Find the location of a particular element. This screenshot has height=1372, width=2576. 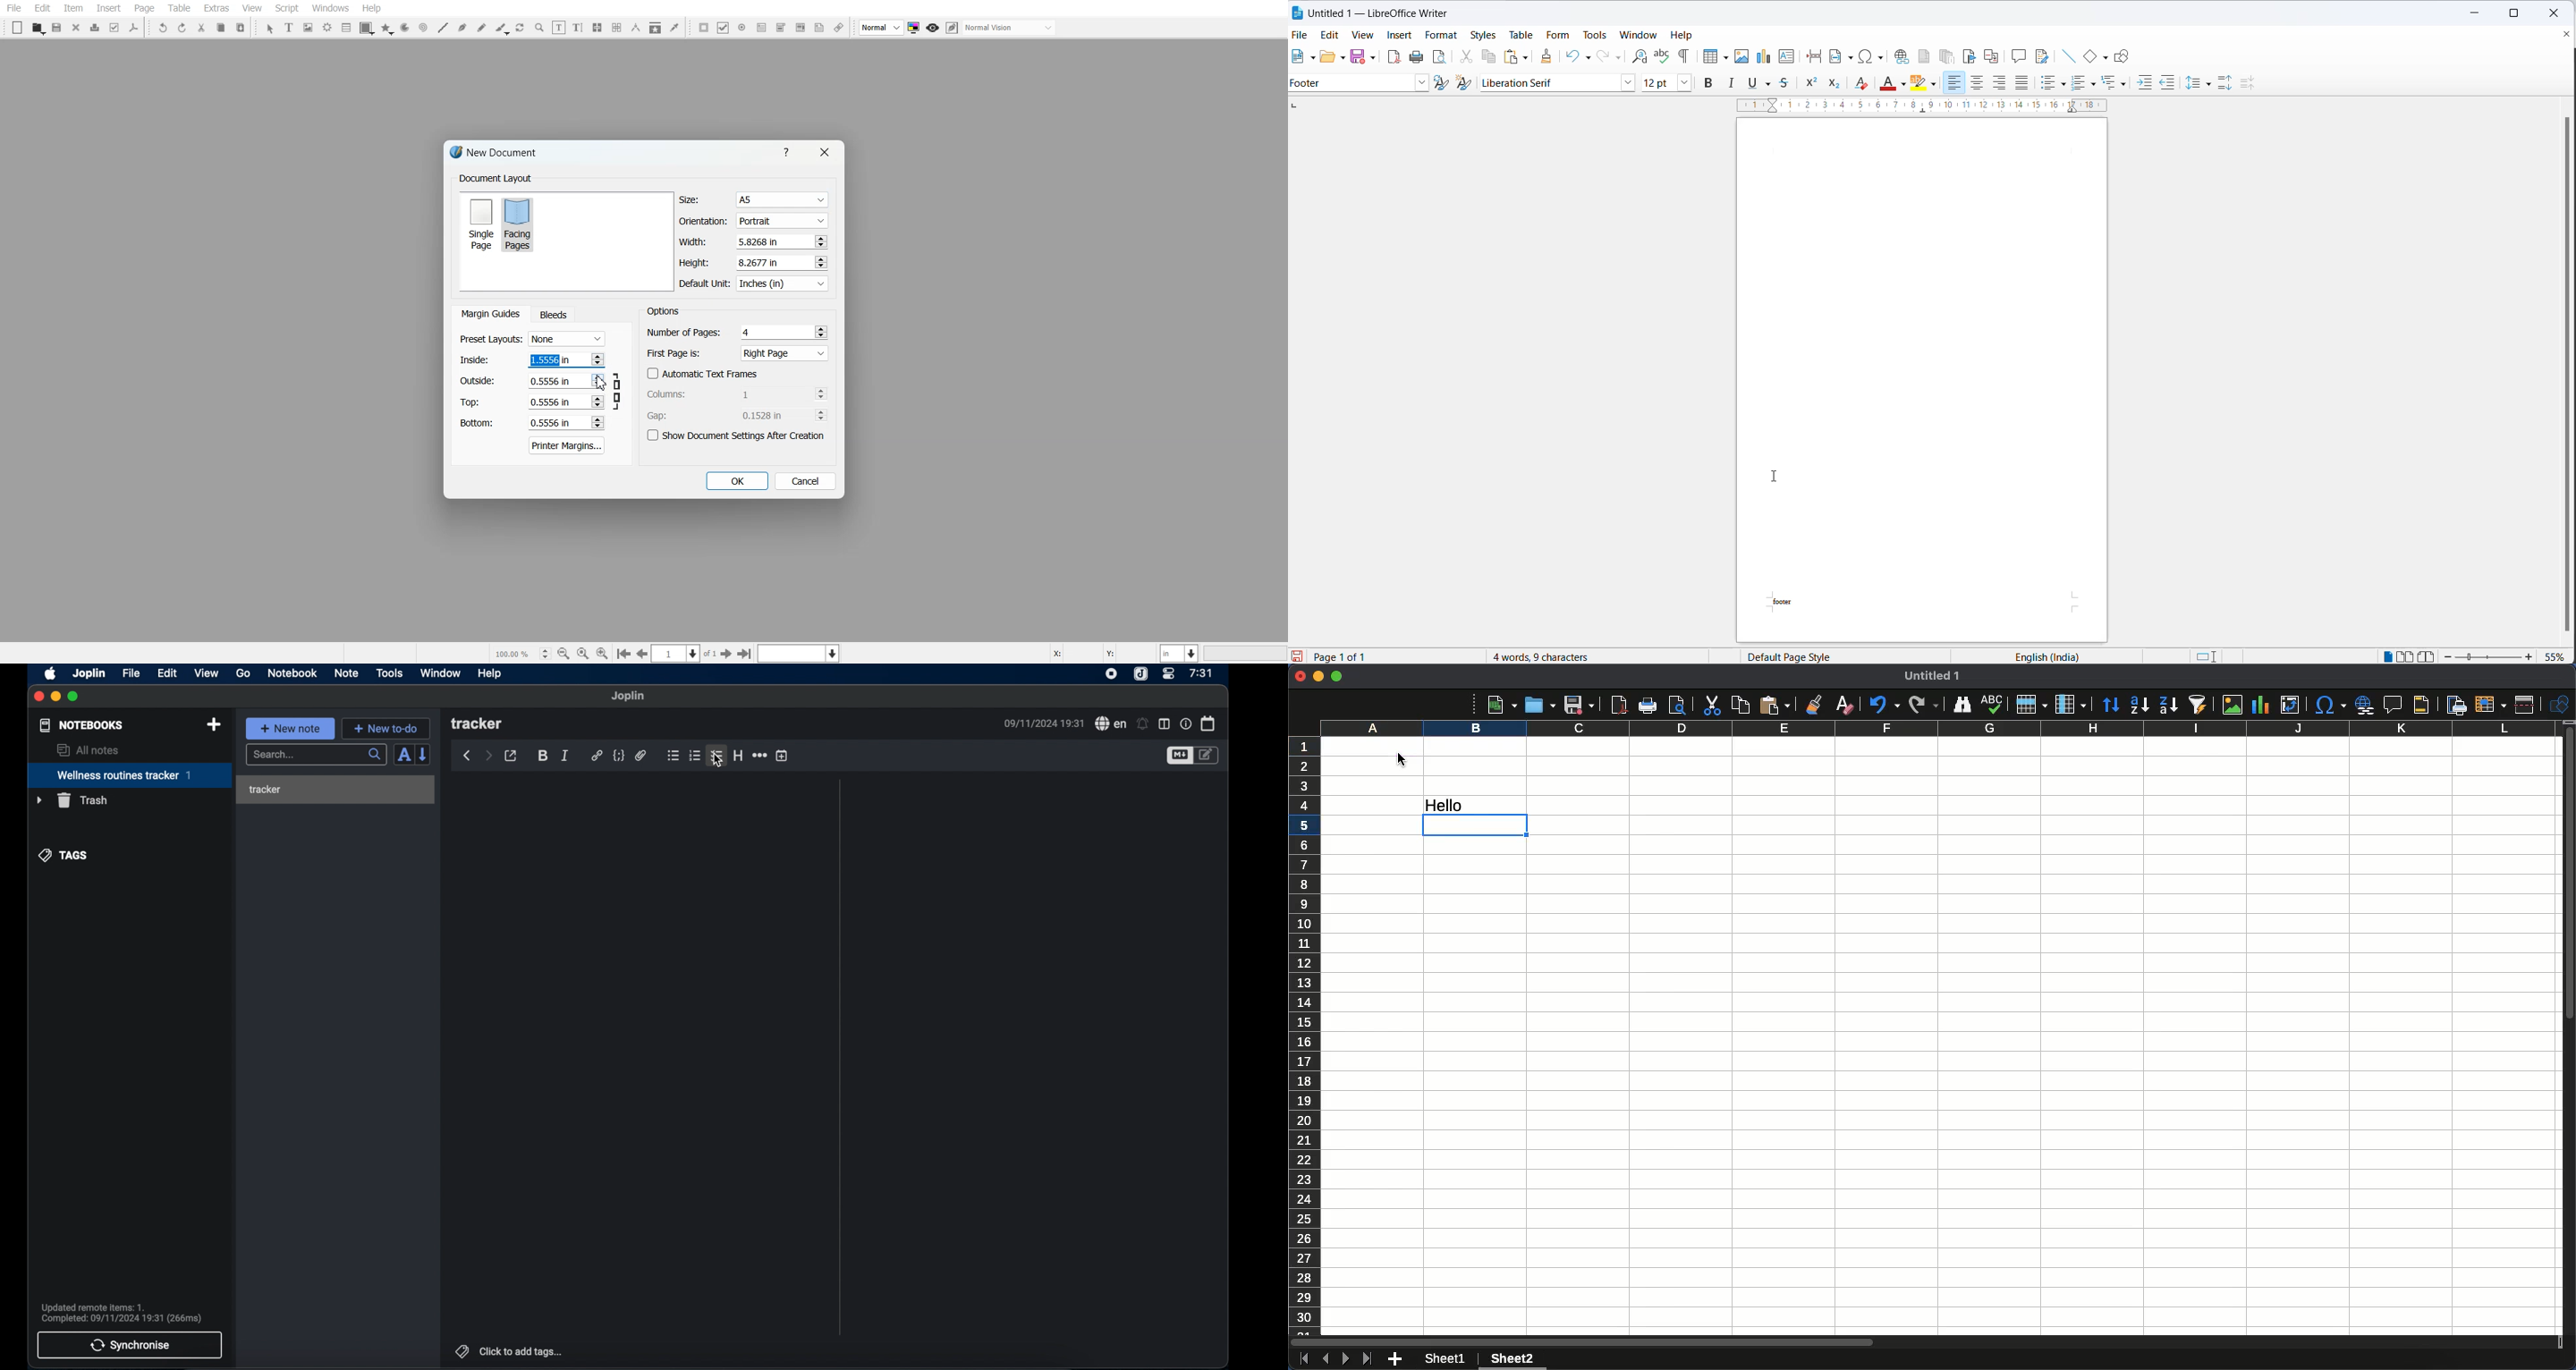

Previous sheet is located at coordinates (1325, 1358).